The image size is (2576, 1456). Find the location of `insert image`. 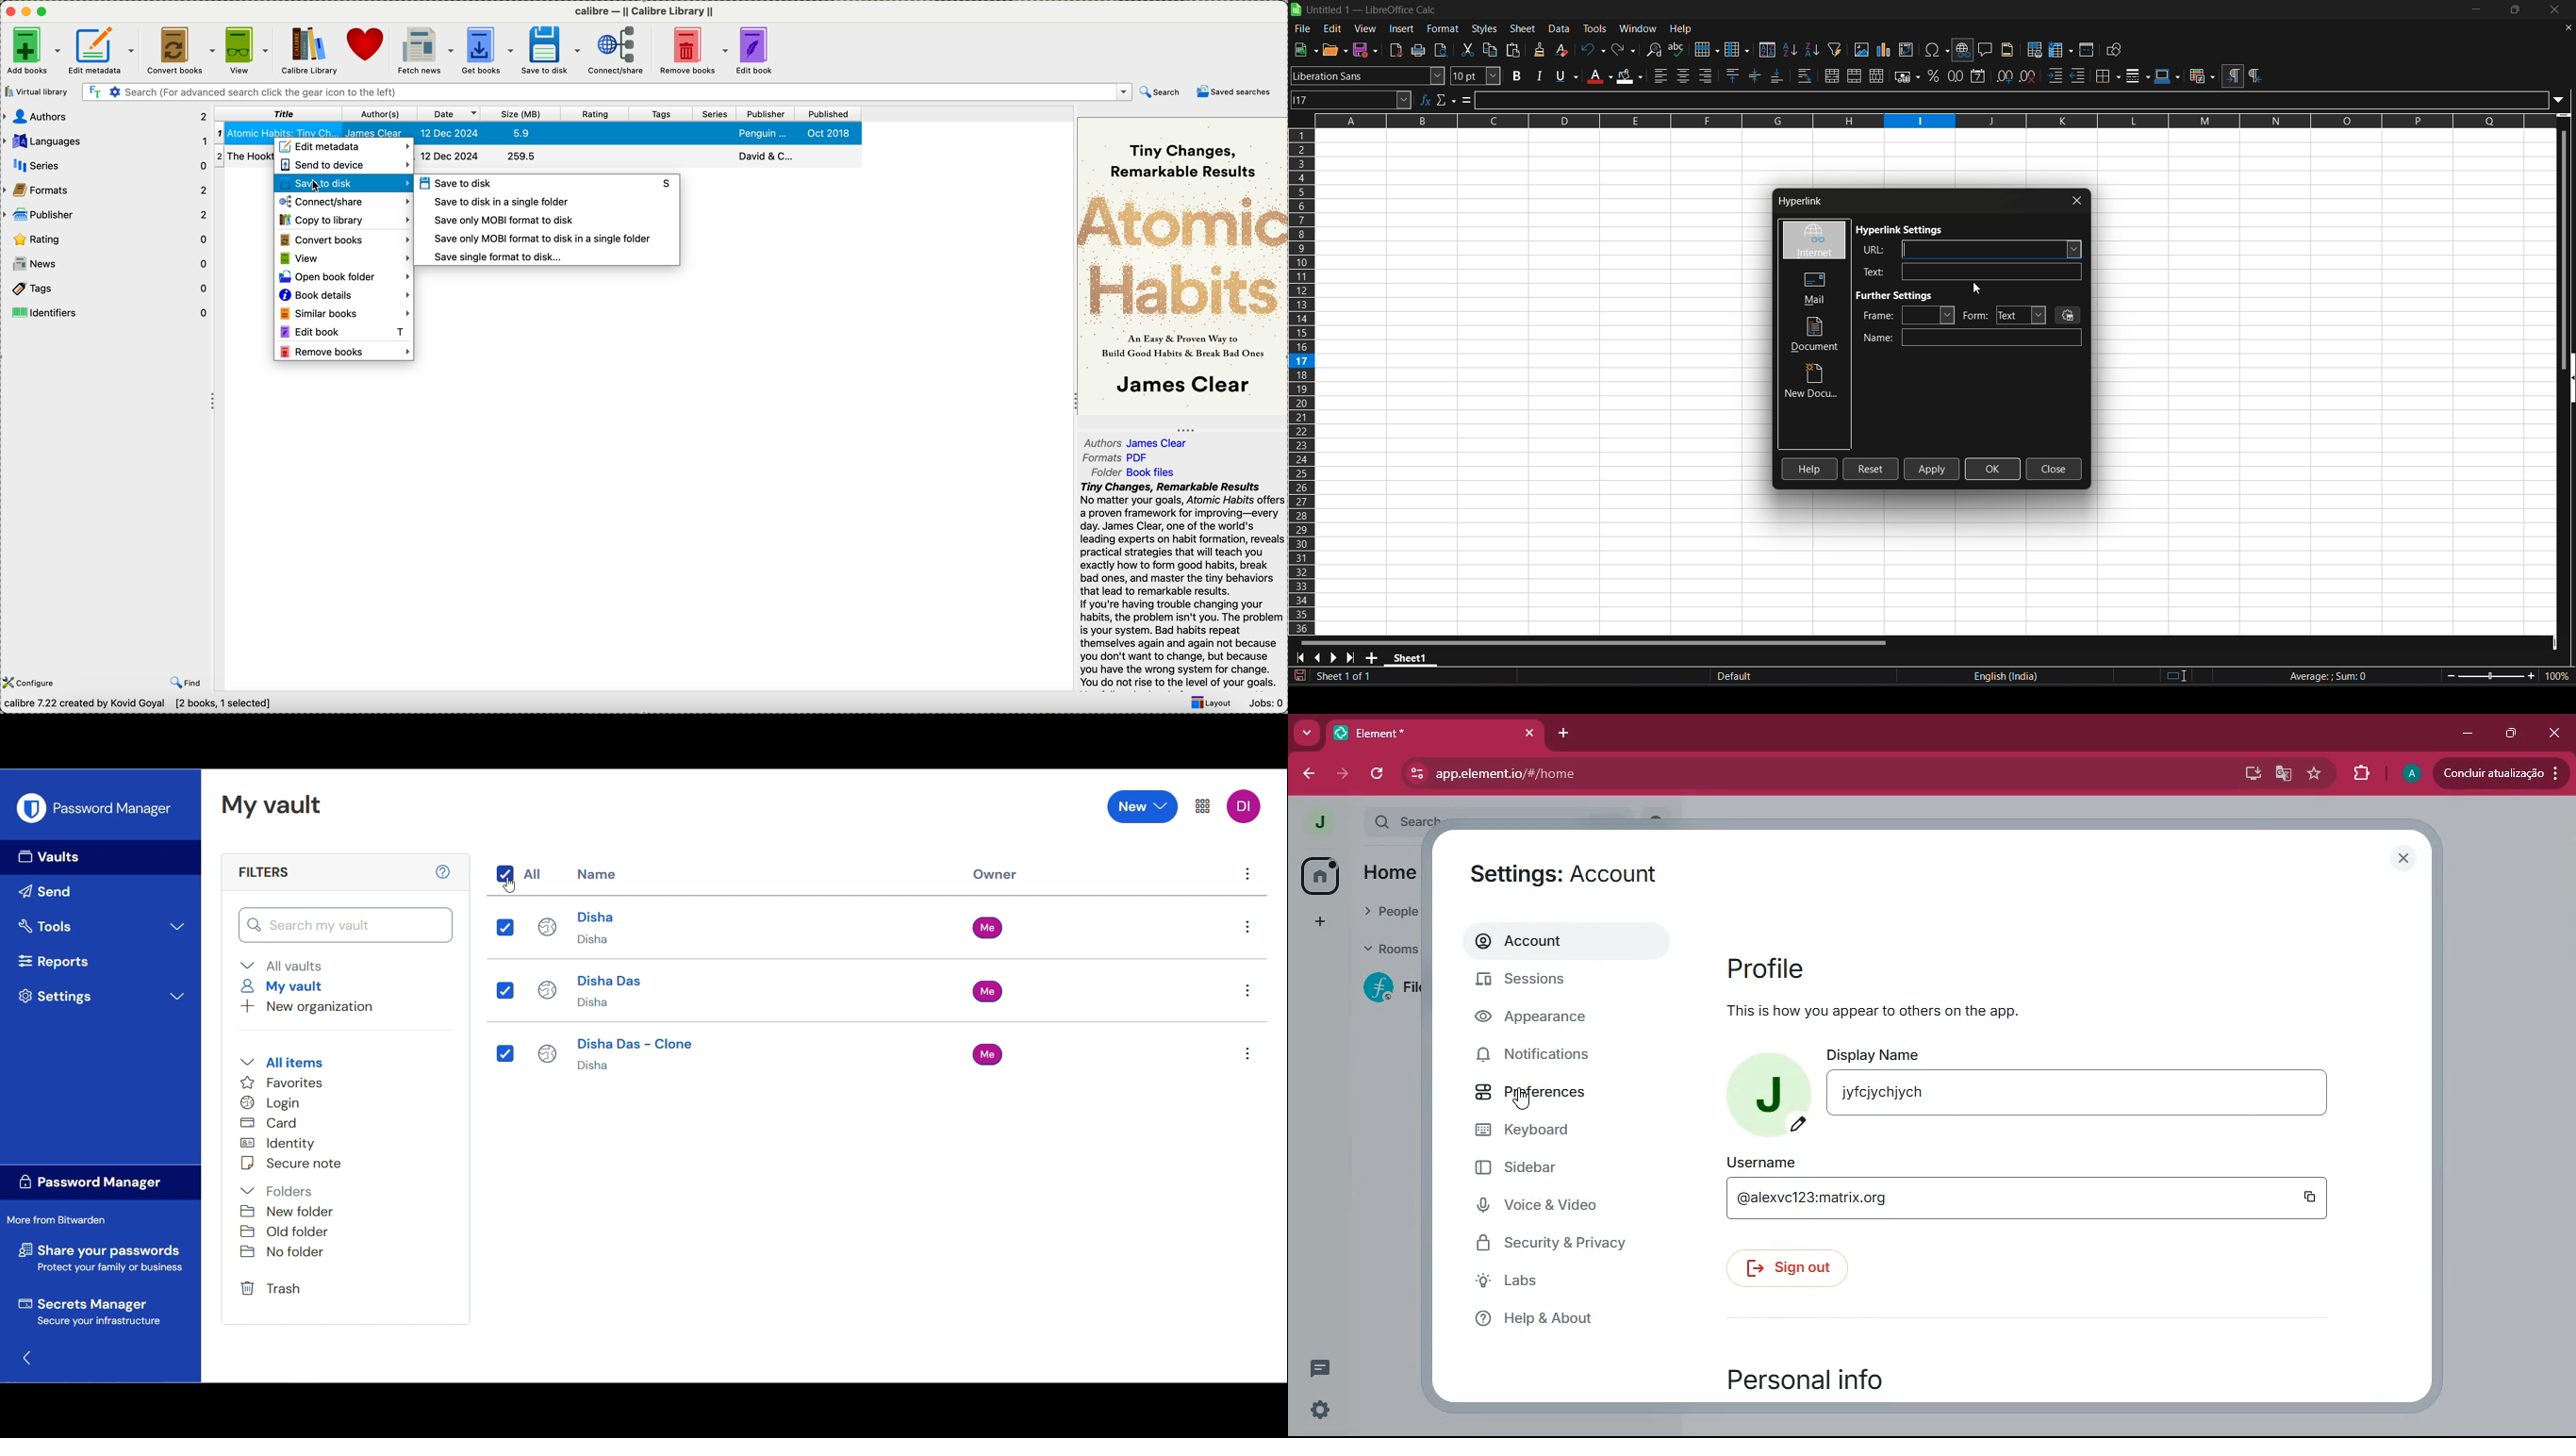

insert image is located at coordinates (1862, 50).